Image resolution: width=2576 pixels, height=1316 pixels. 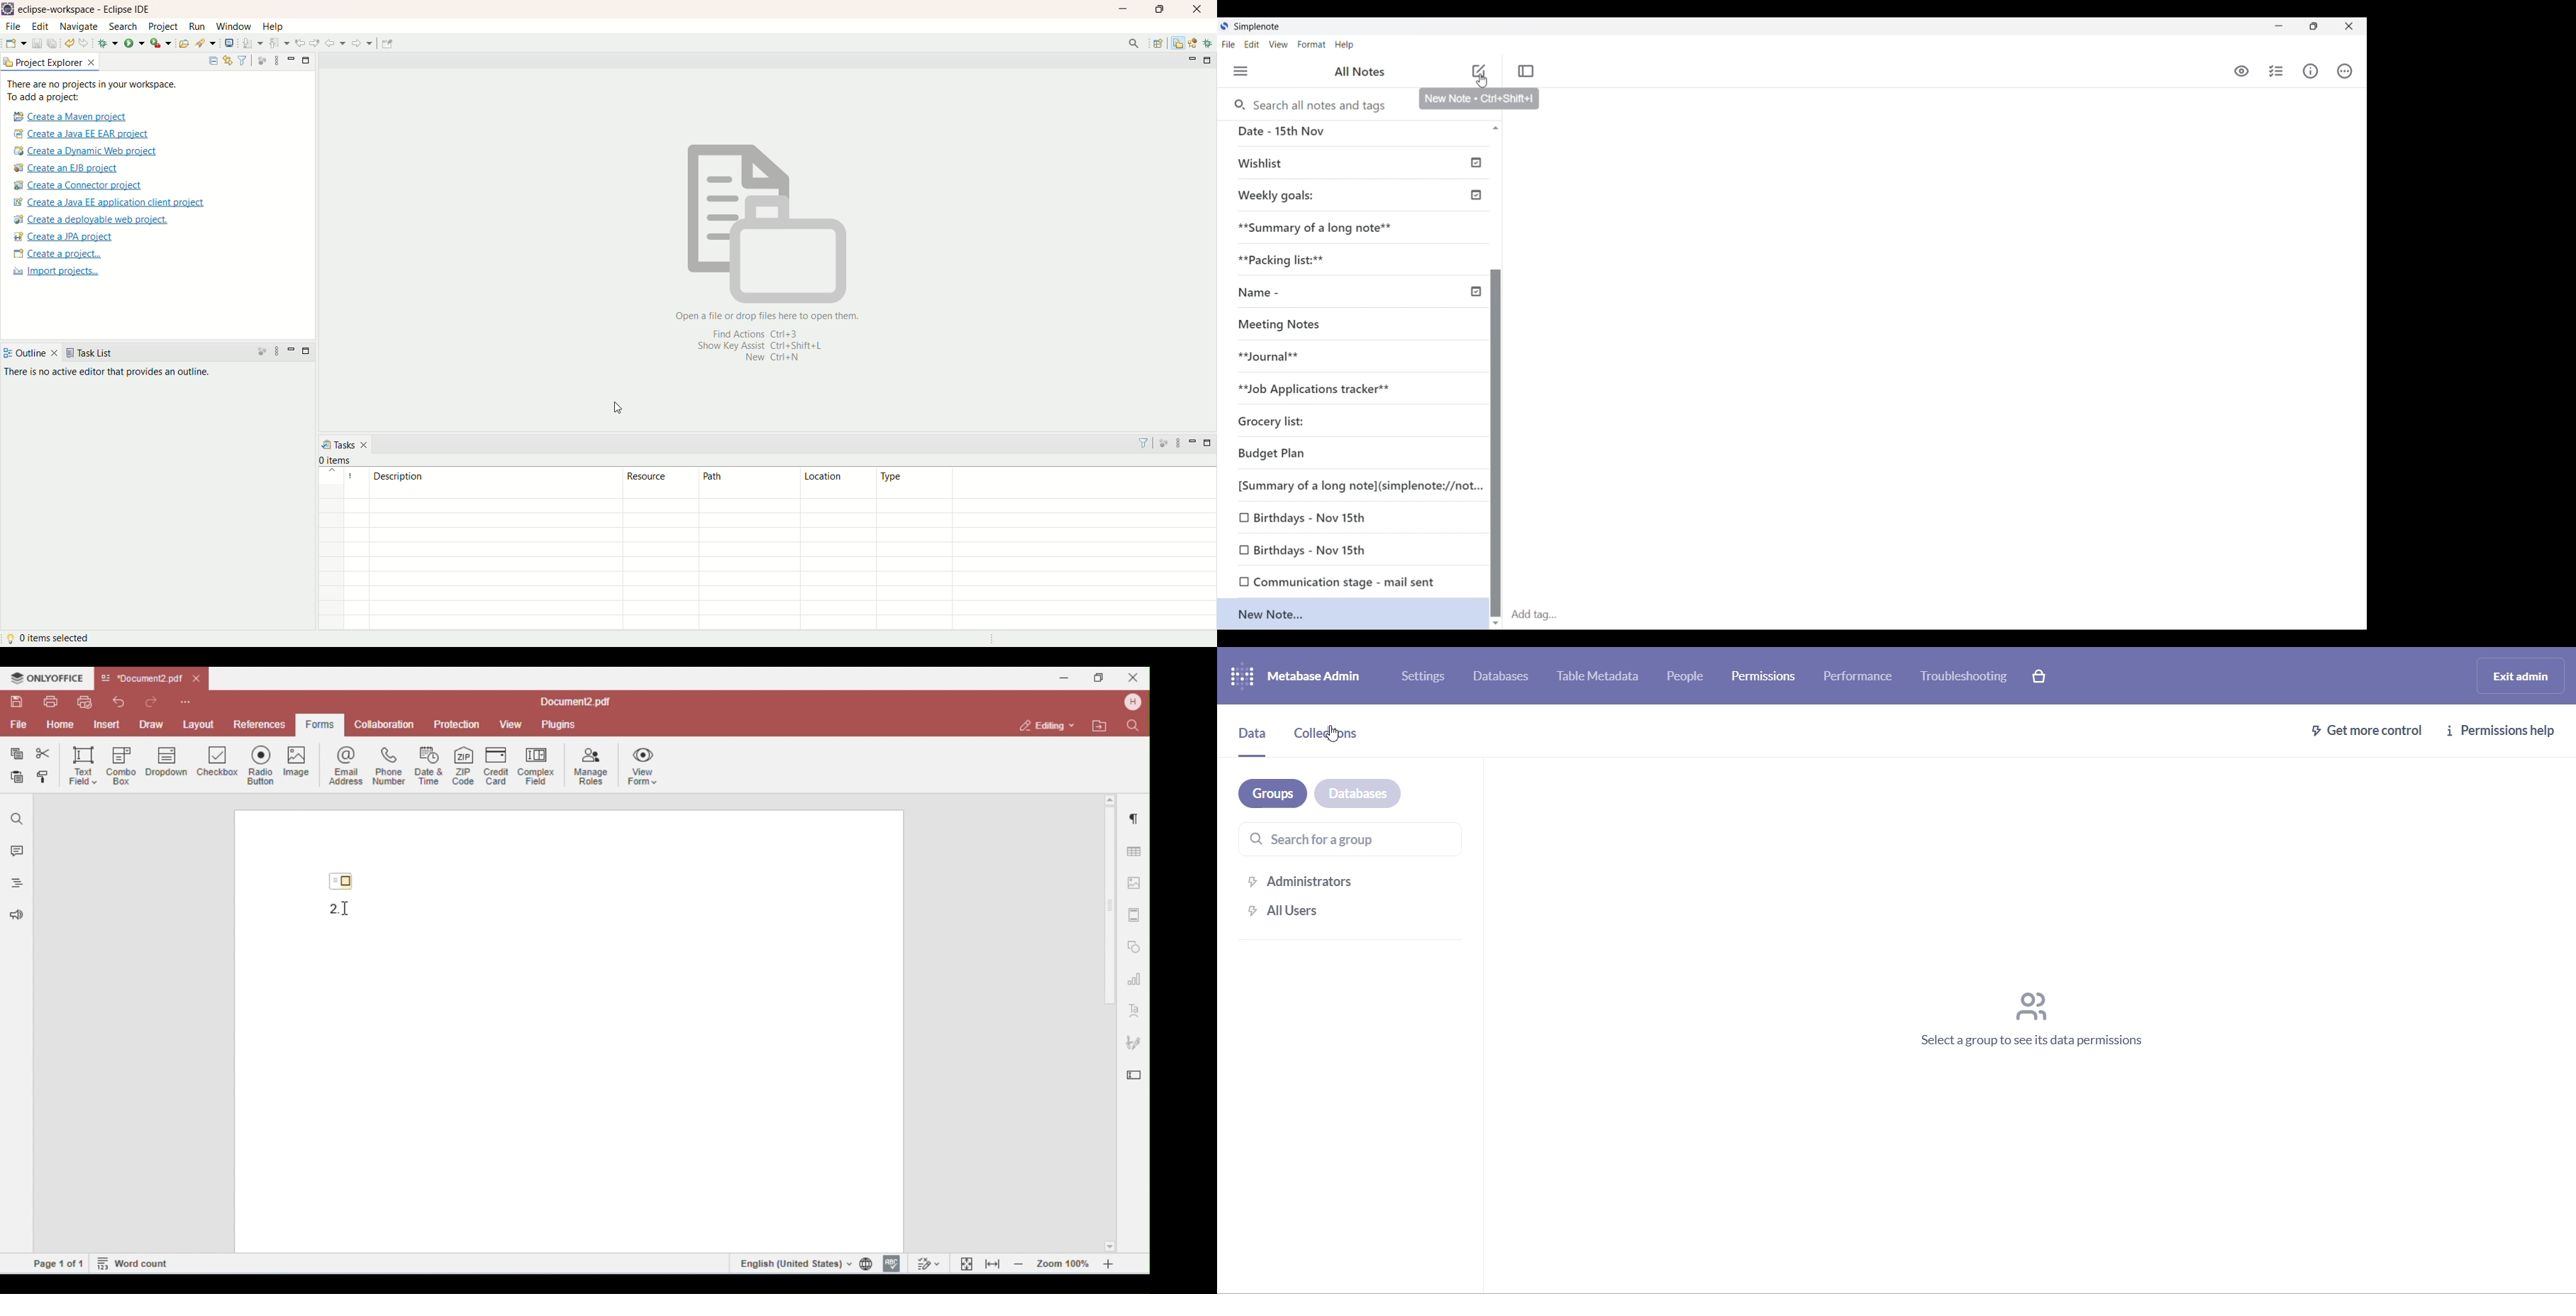 I want to click on create a Java EE application client project, so click(x=112, y=204).